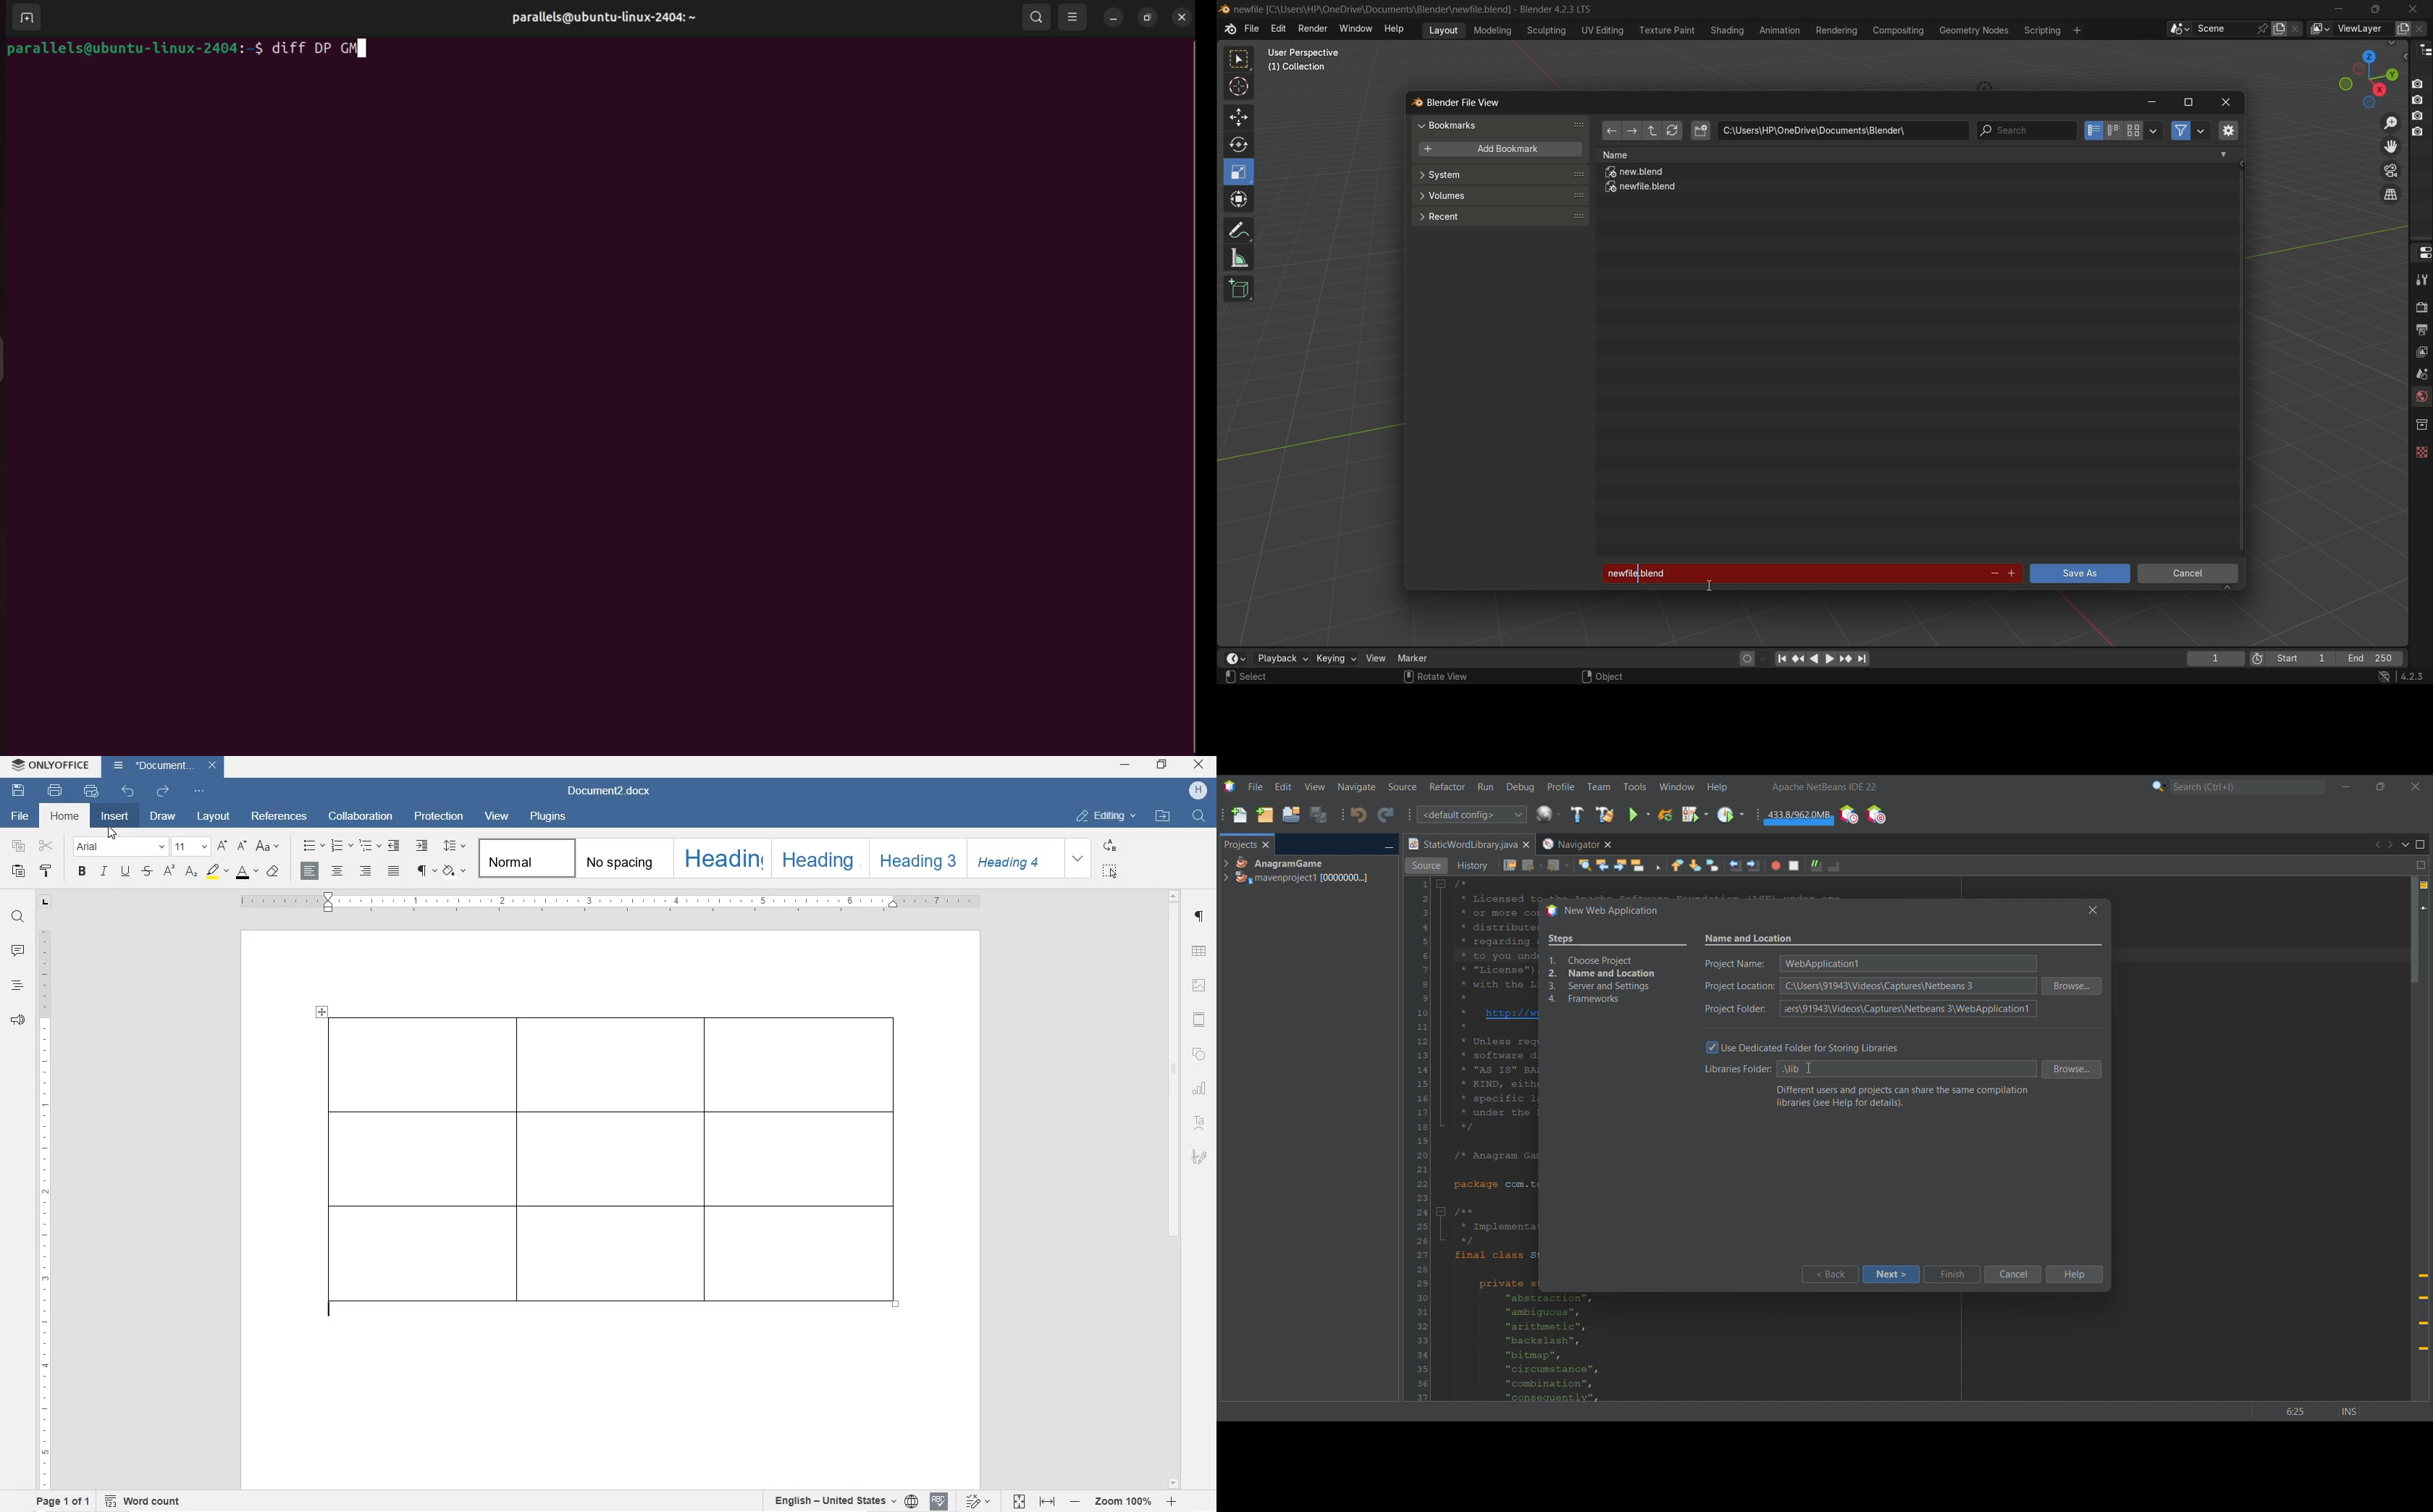 Image resolution: width=2436 pixels, height=1512 pixels. I want to click on paste, so click(19, 871).